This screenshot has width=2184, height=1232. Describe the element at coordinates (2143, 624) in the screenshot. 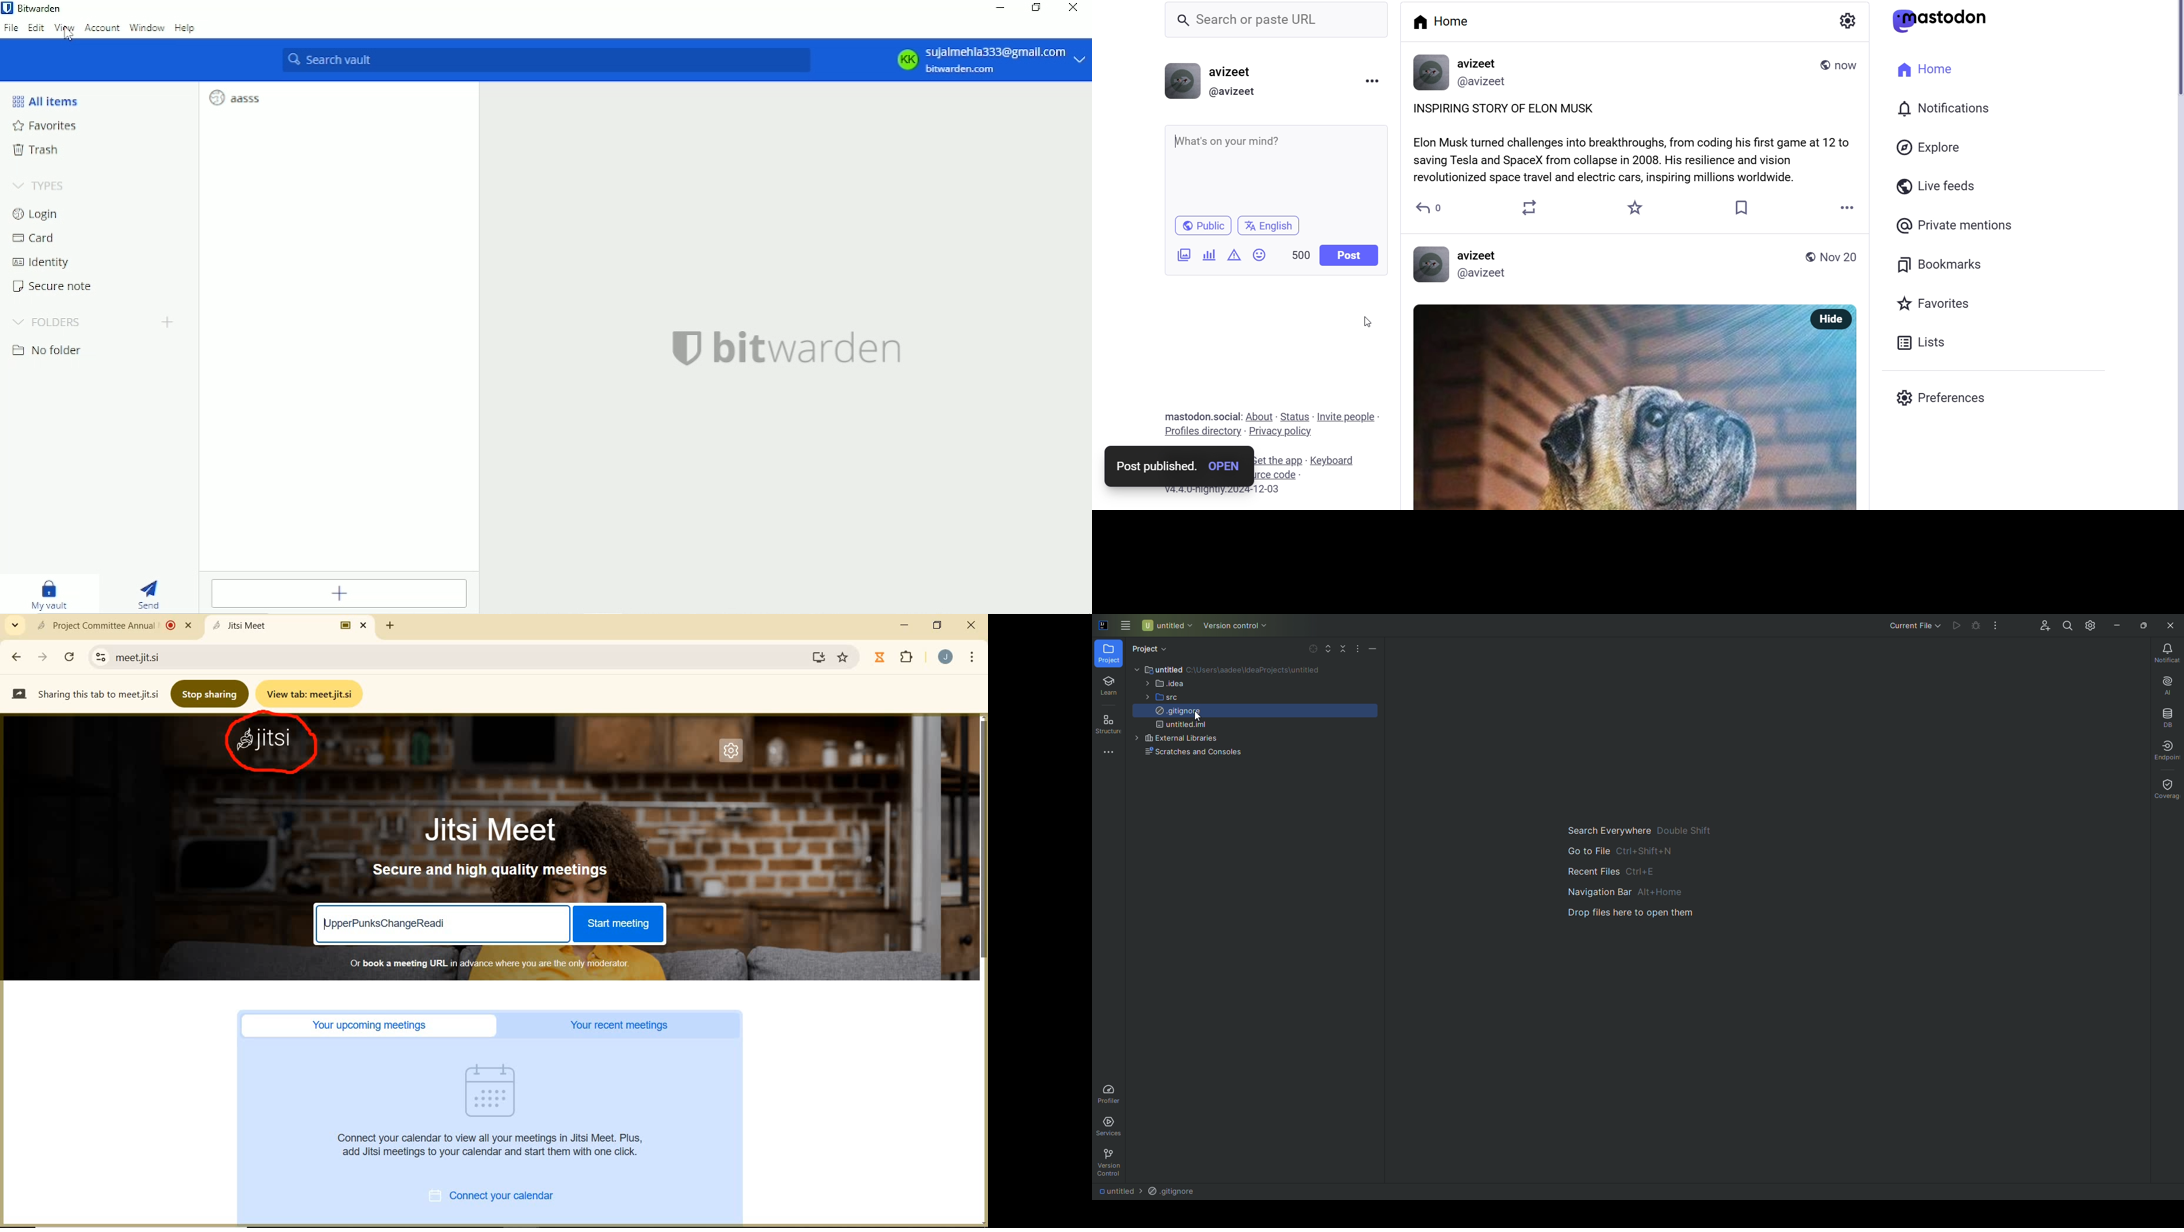

I see `Restore` at that location.